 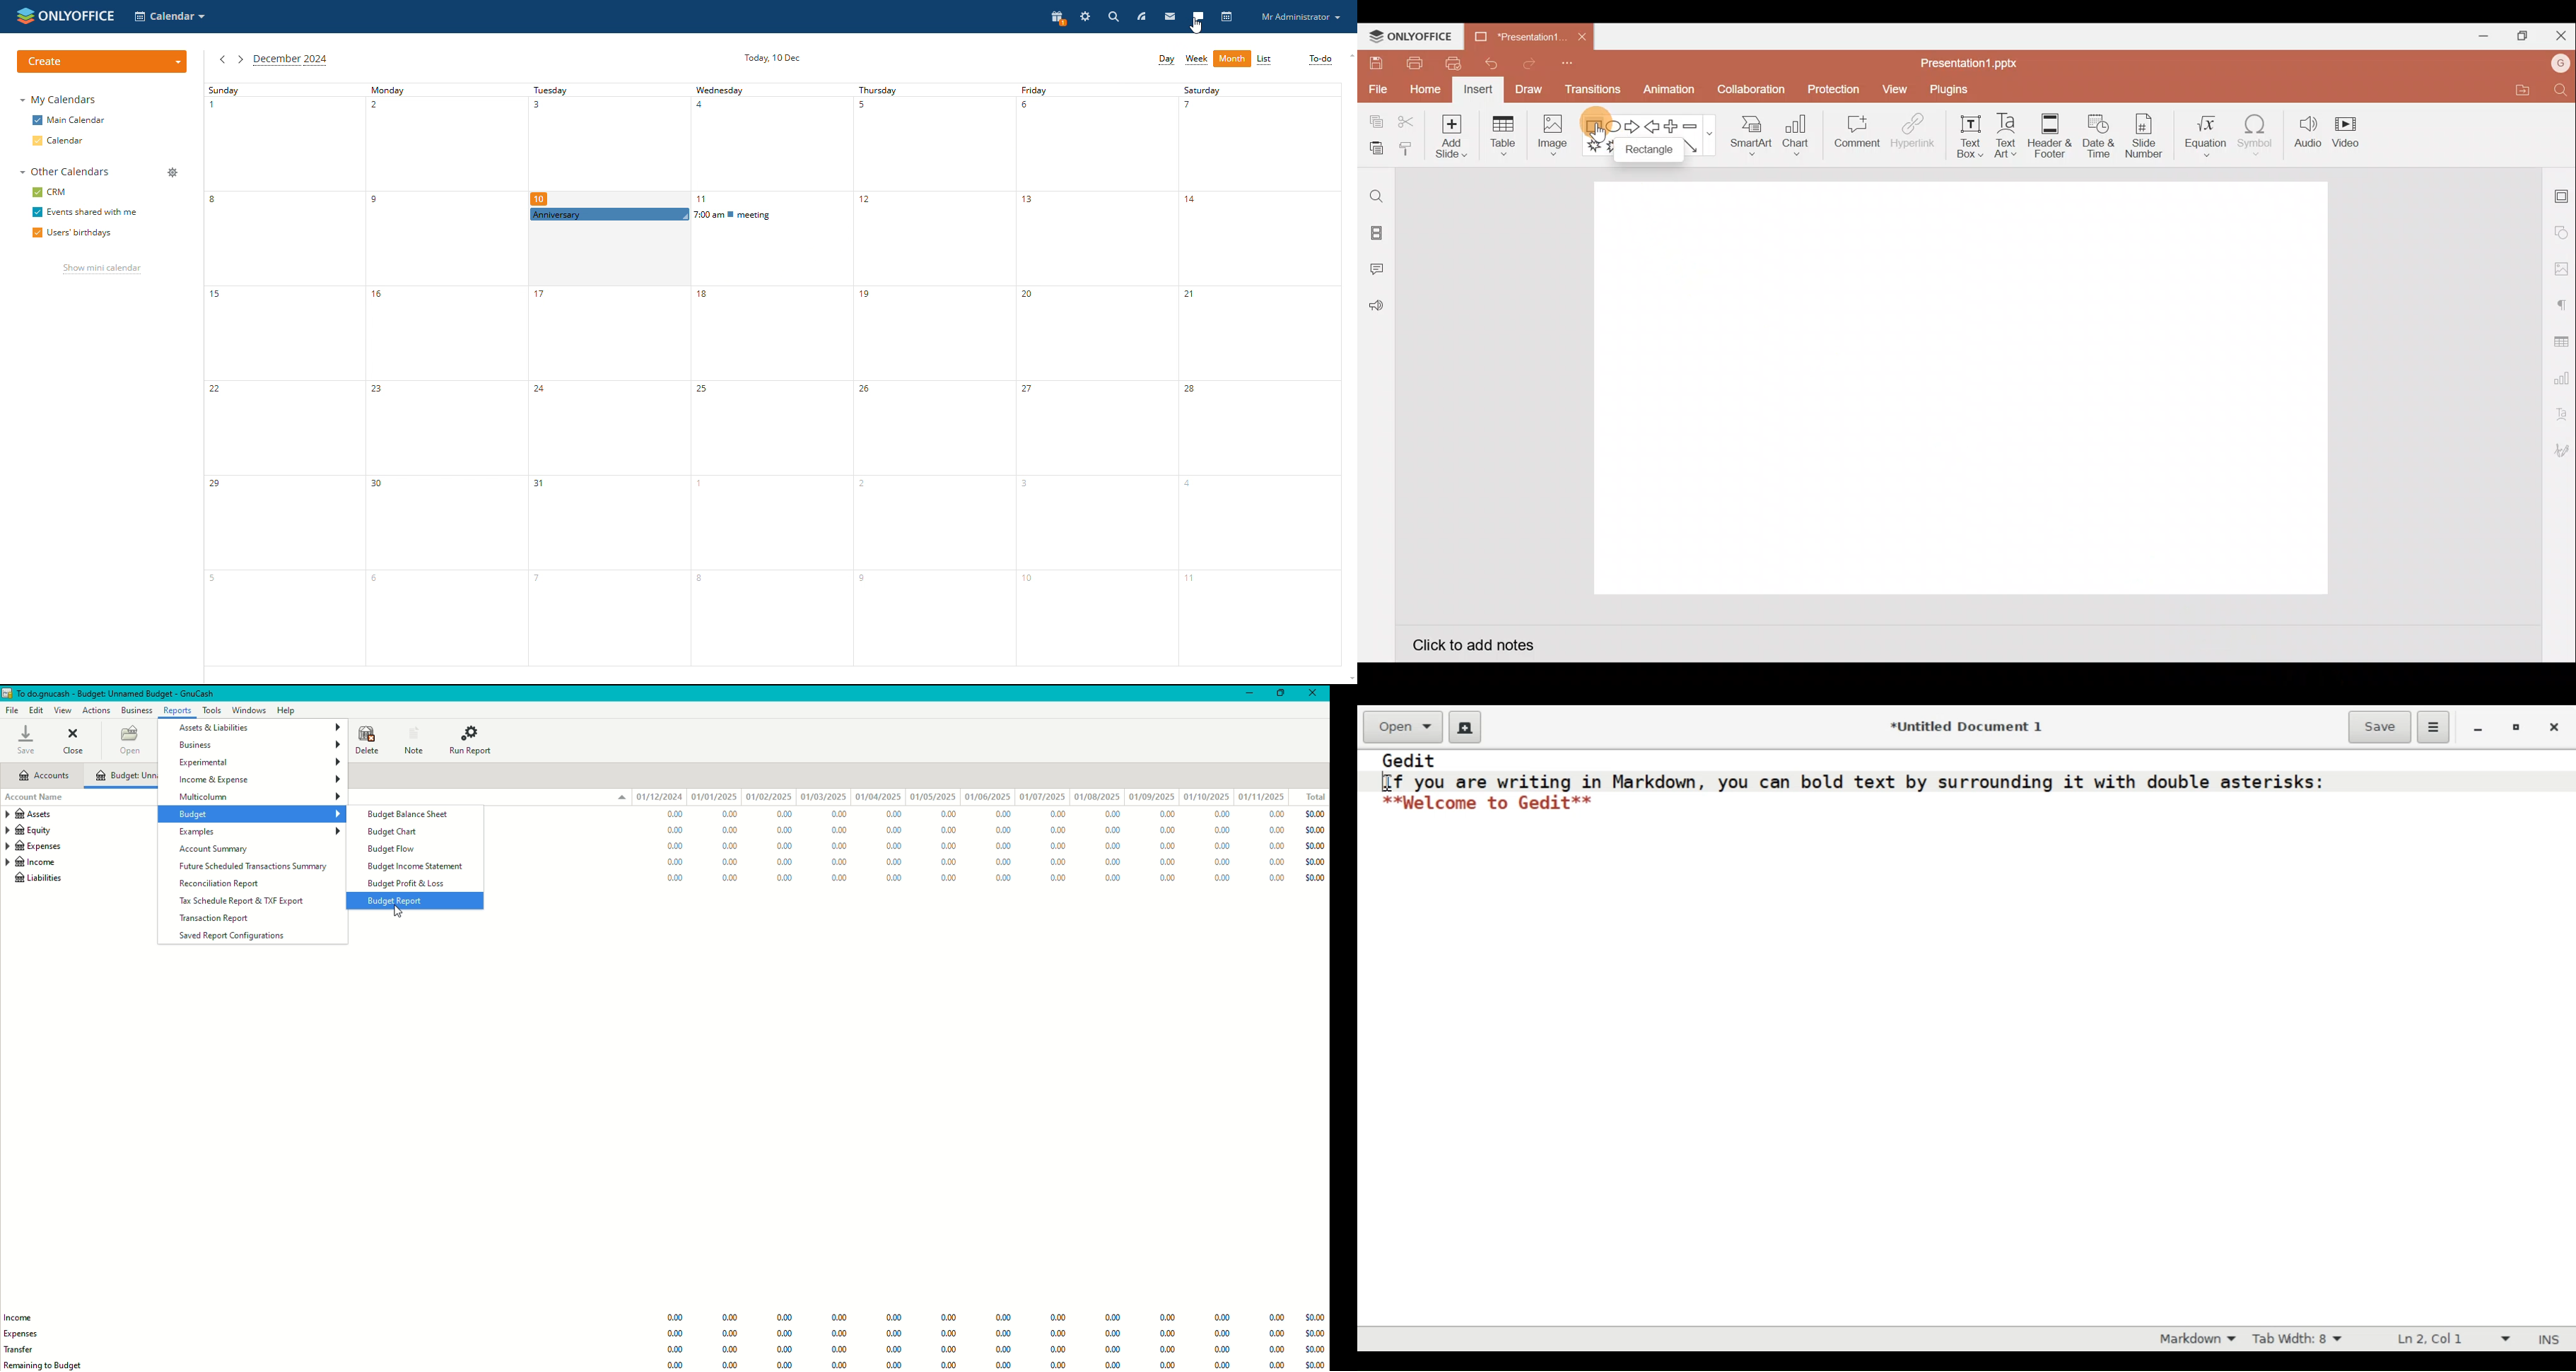 What do you see at coordinates (842, 1365) in the screenshot?
I see `0.00` at bounding box center [842, 1365].